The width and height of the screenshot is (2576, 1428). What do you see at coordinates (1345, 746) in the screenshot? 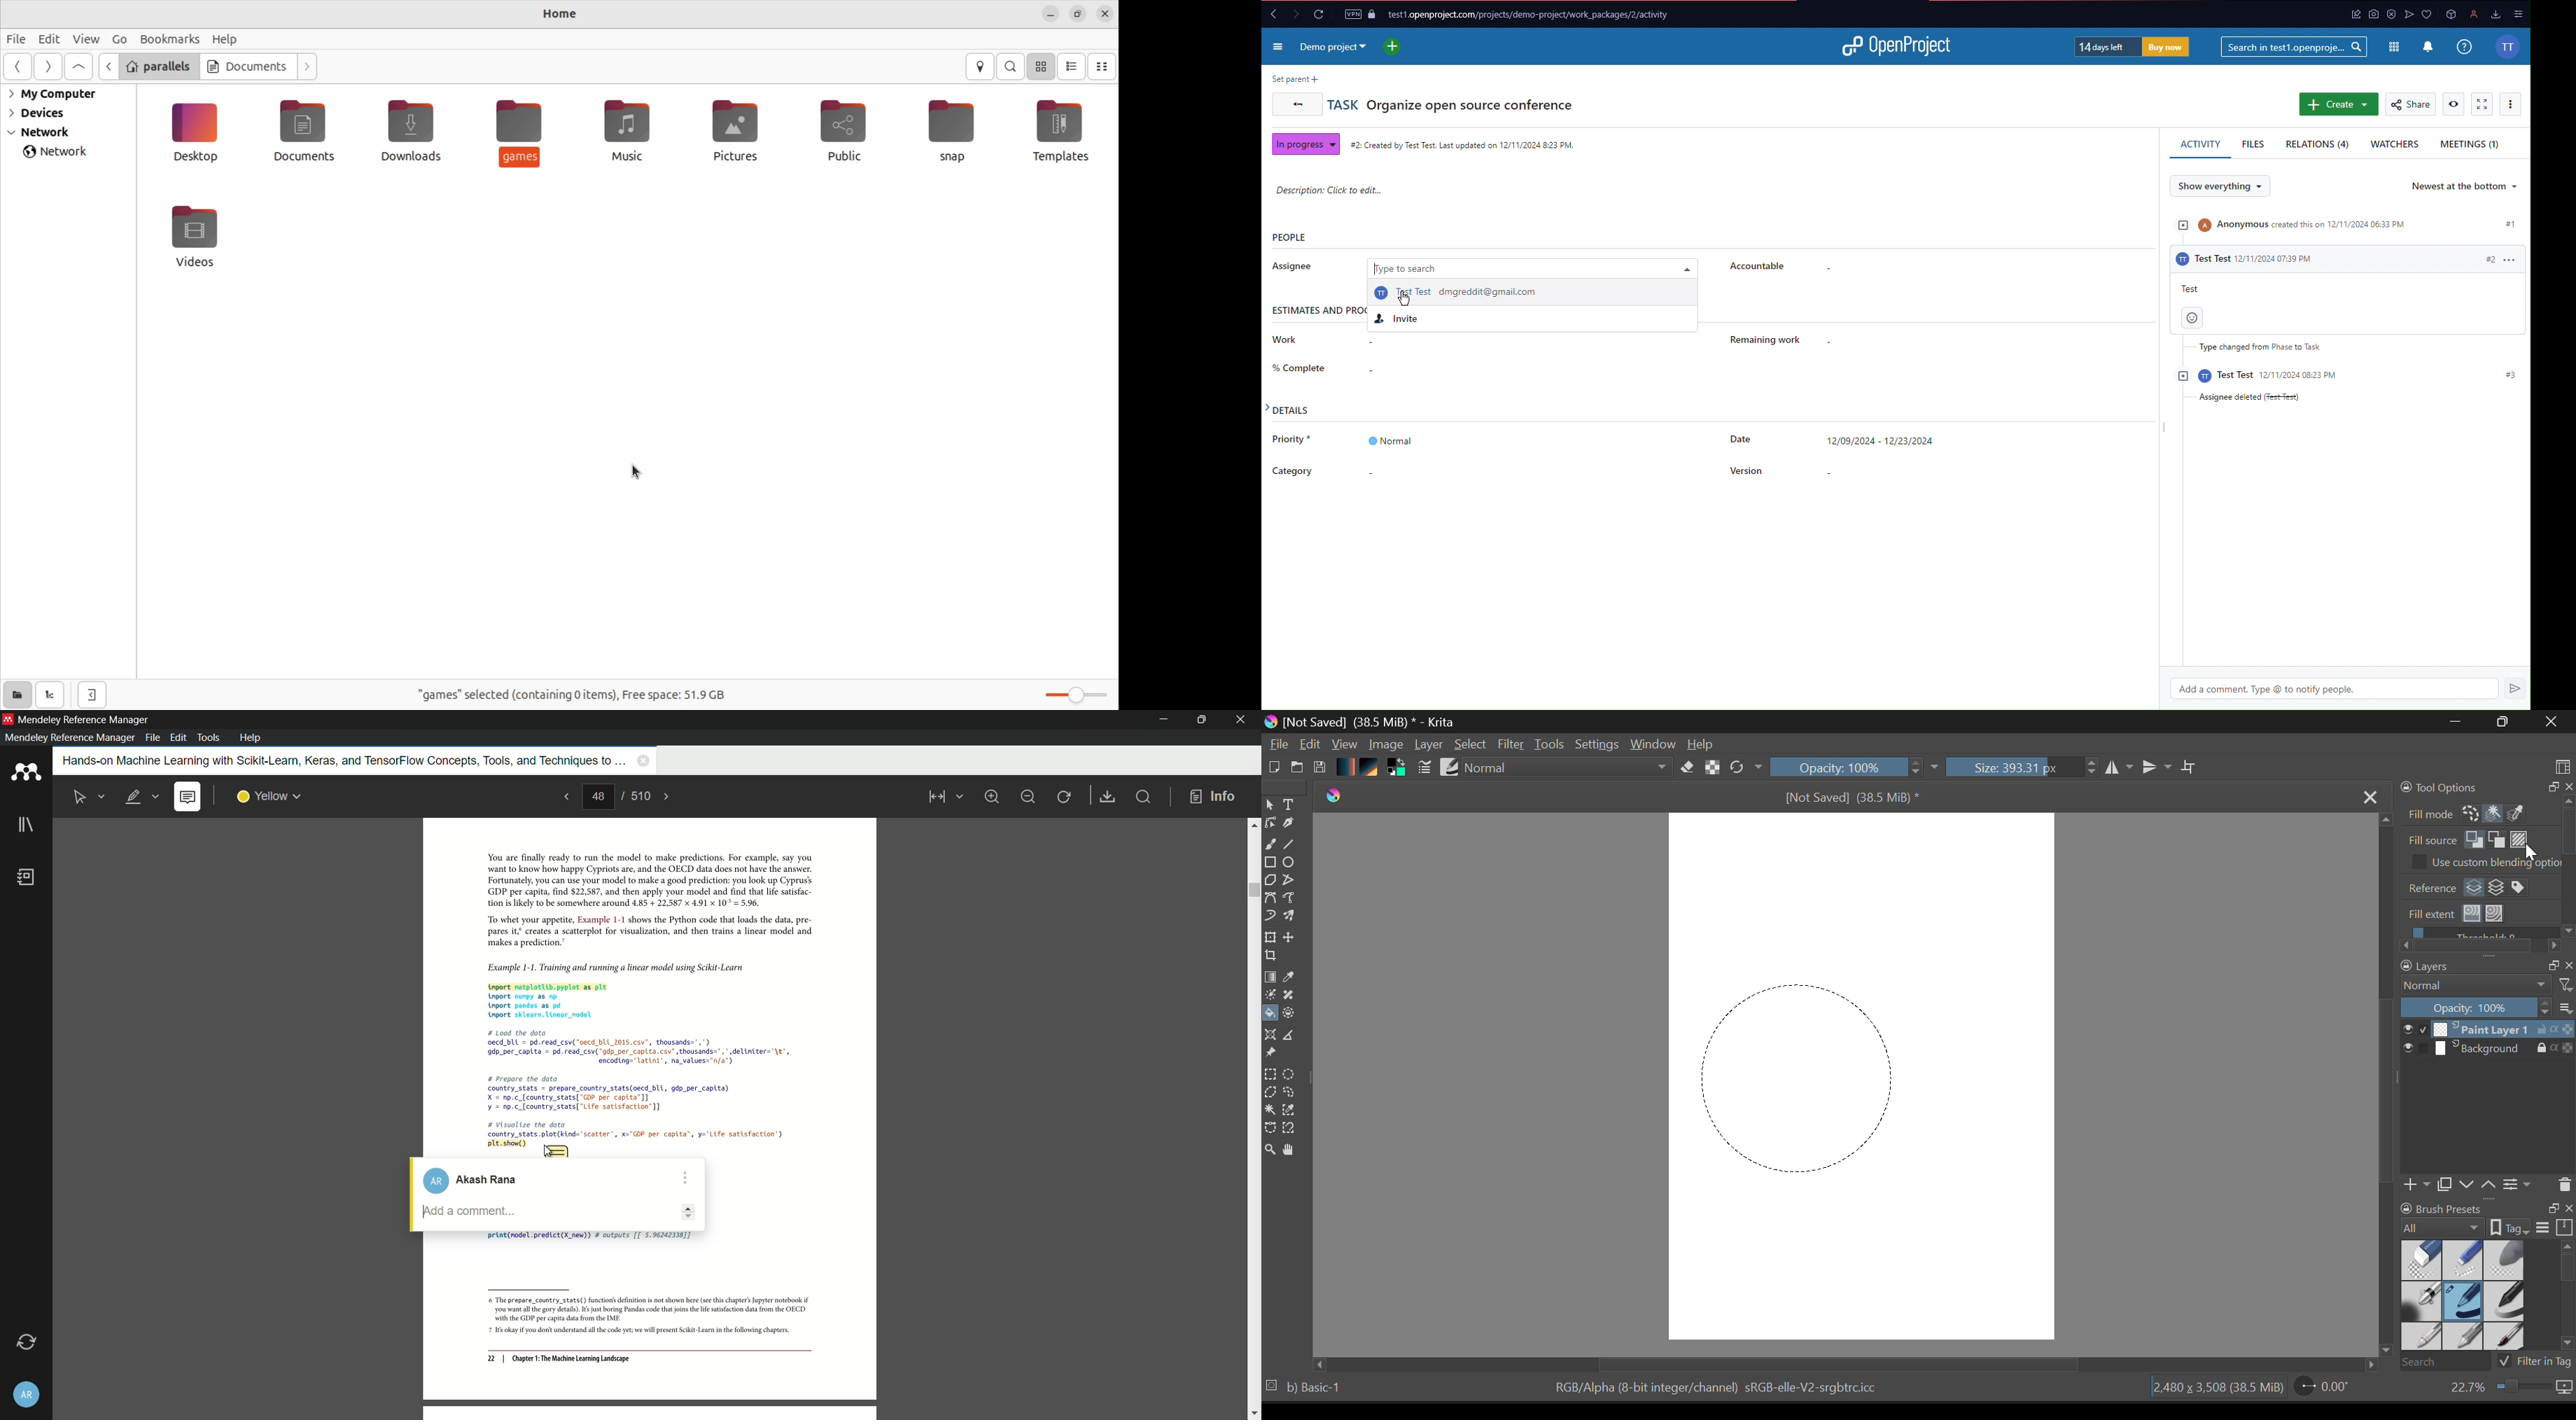
I see `View` at bounding box center [1345, 746].